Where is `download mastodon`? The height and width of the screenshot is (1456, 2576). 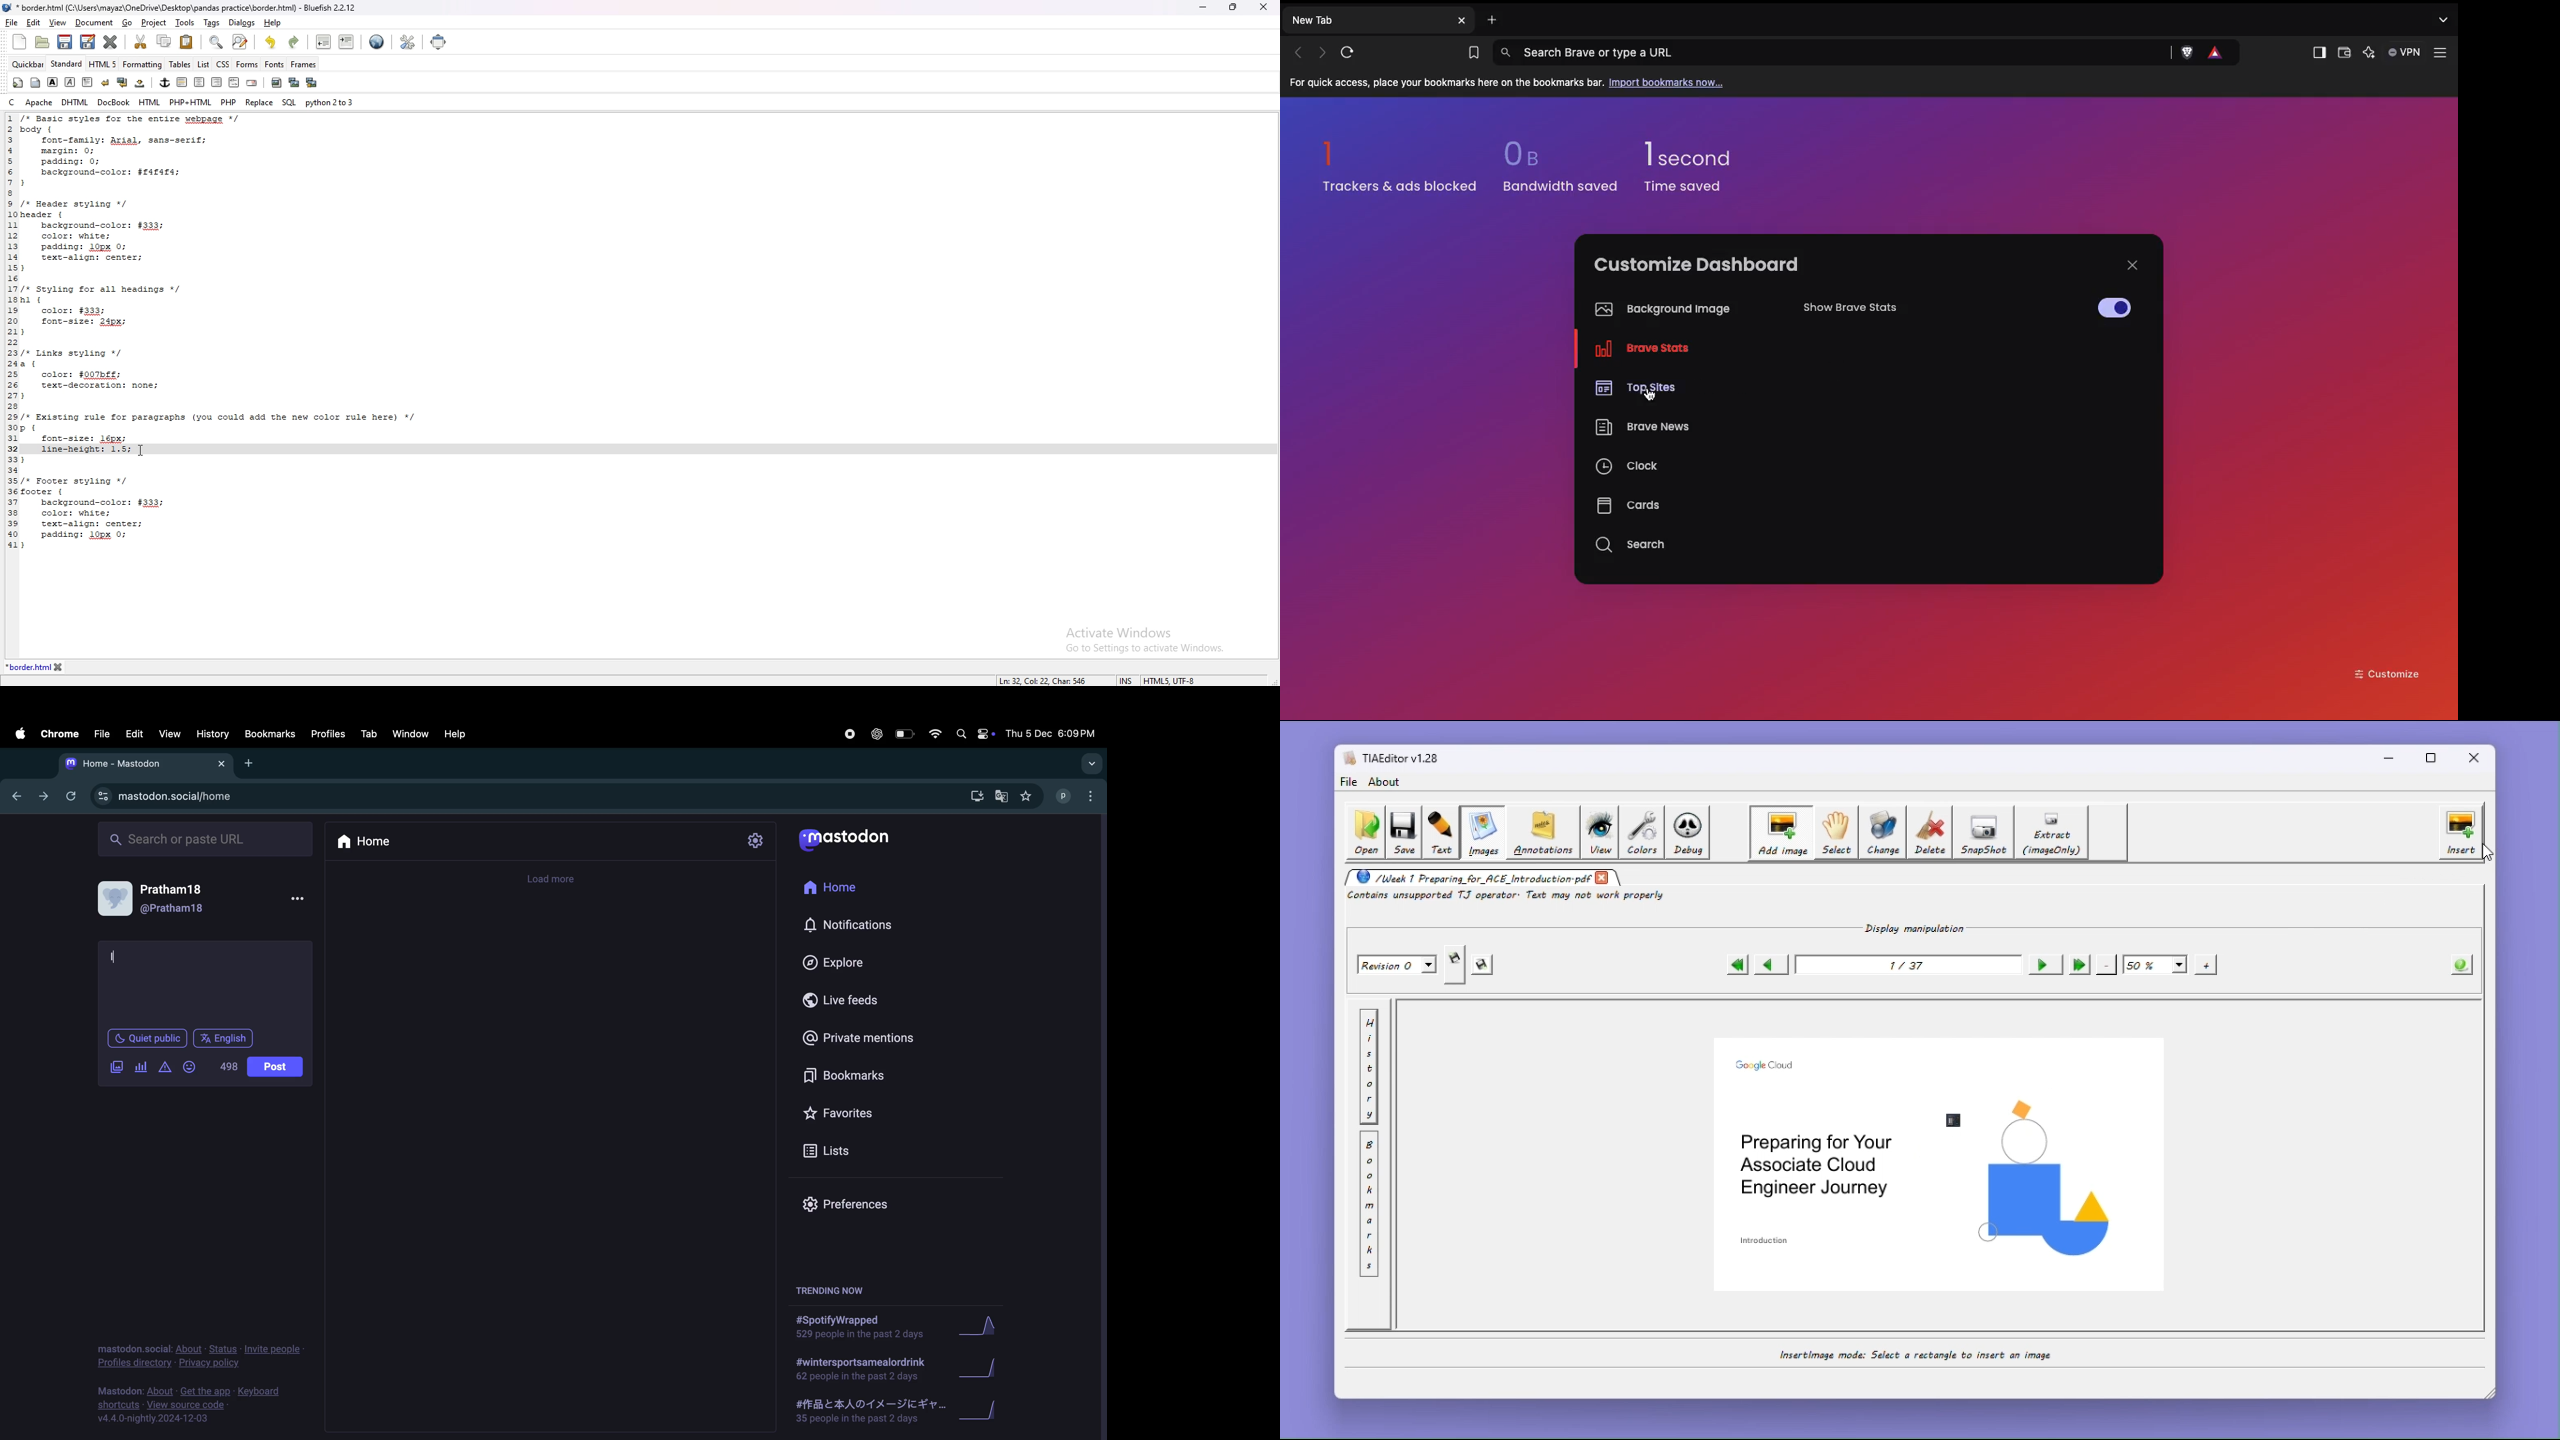 download mastodon is located at coordinates (975, 796).